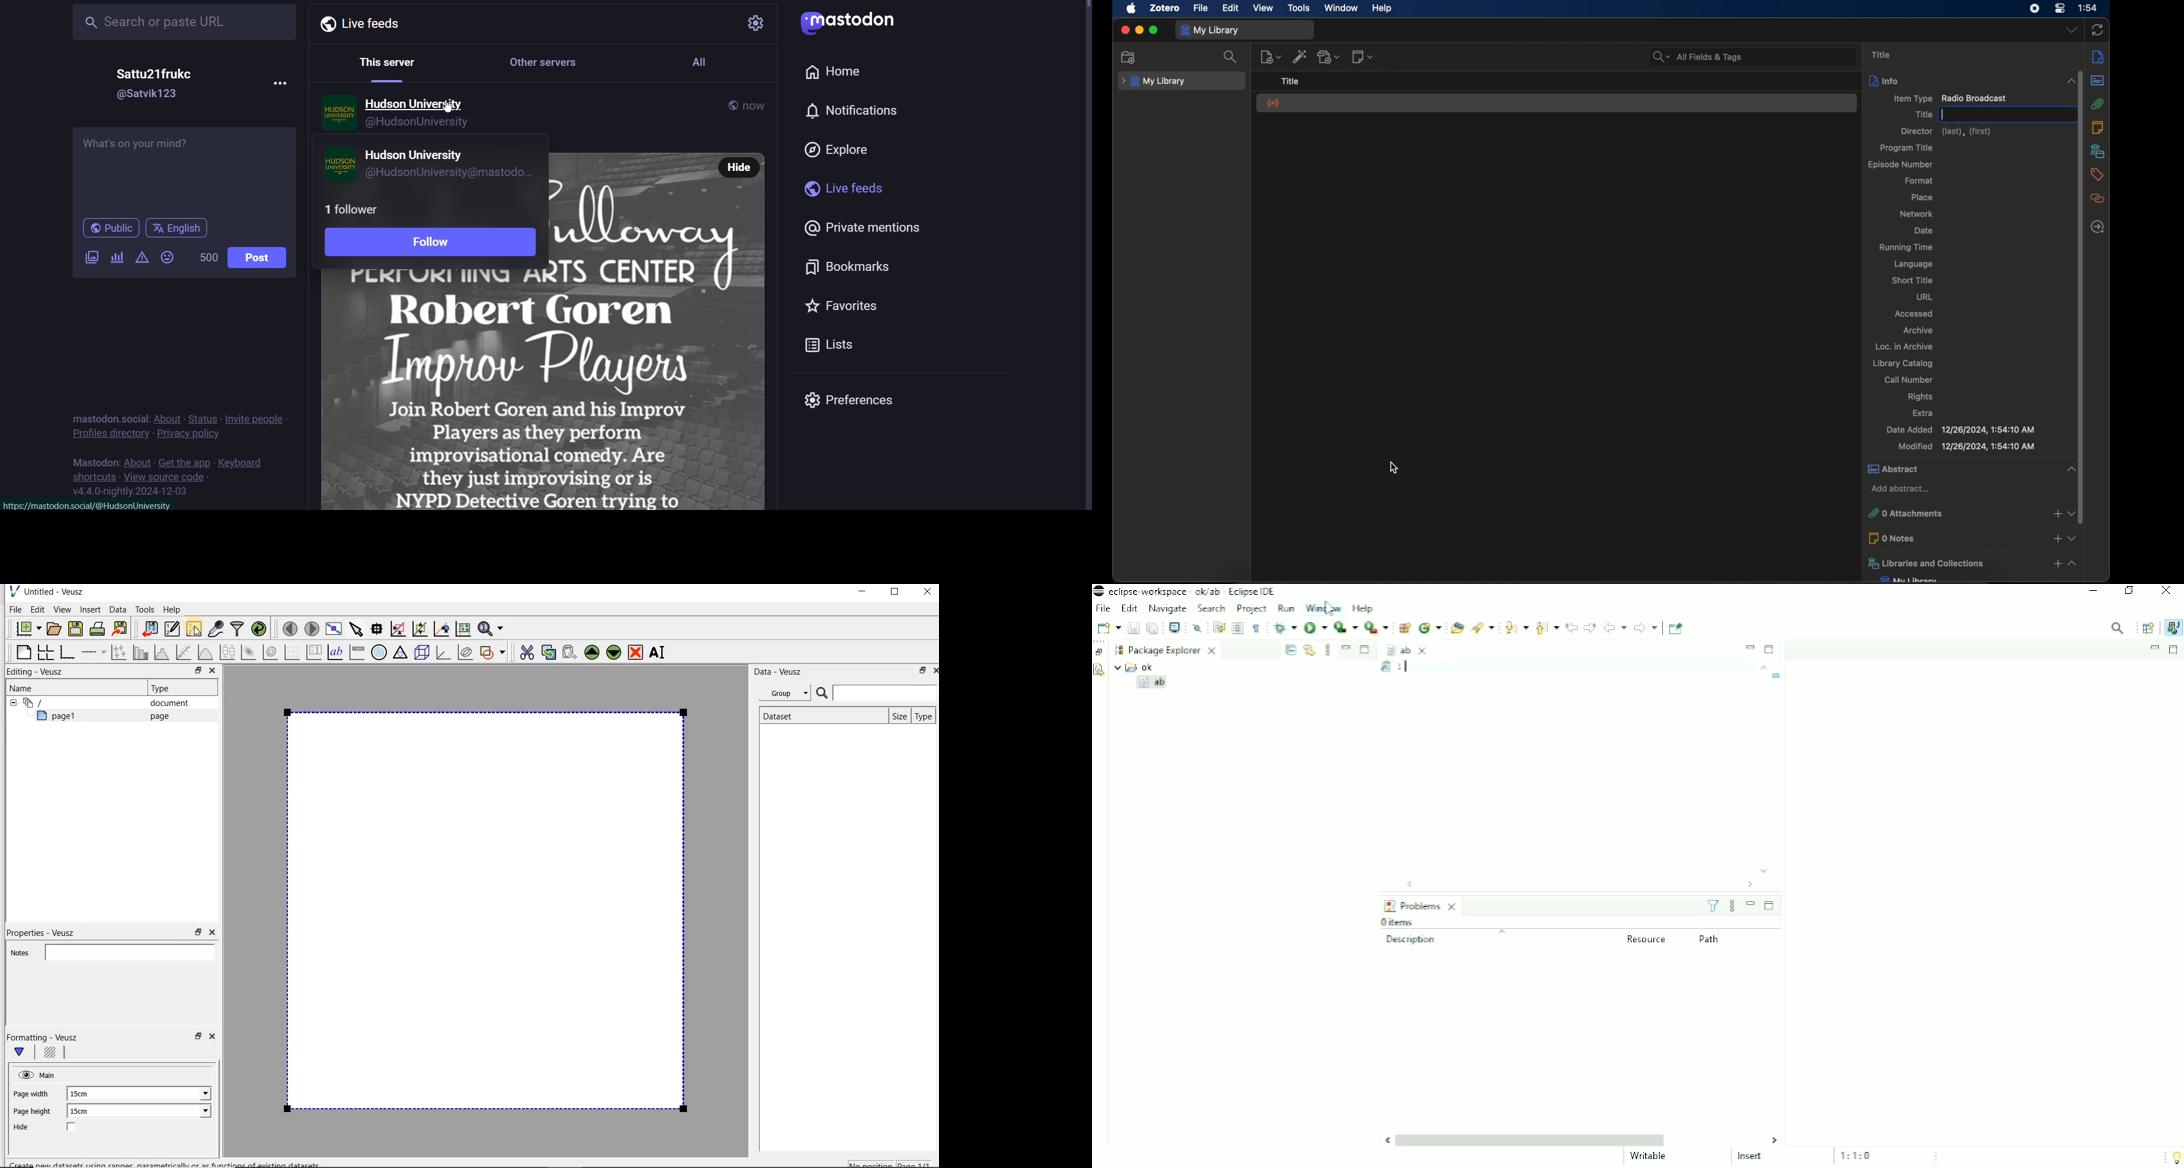  What do you see at coordinates (1974, 514) in the screenshot?
I see `0 attachments` at bounding box center [1974, 514].